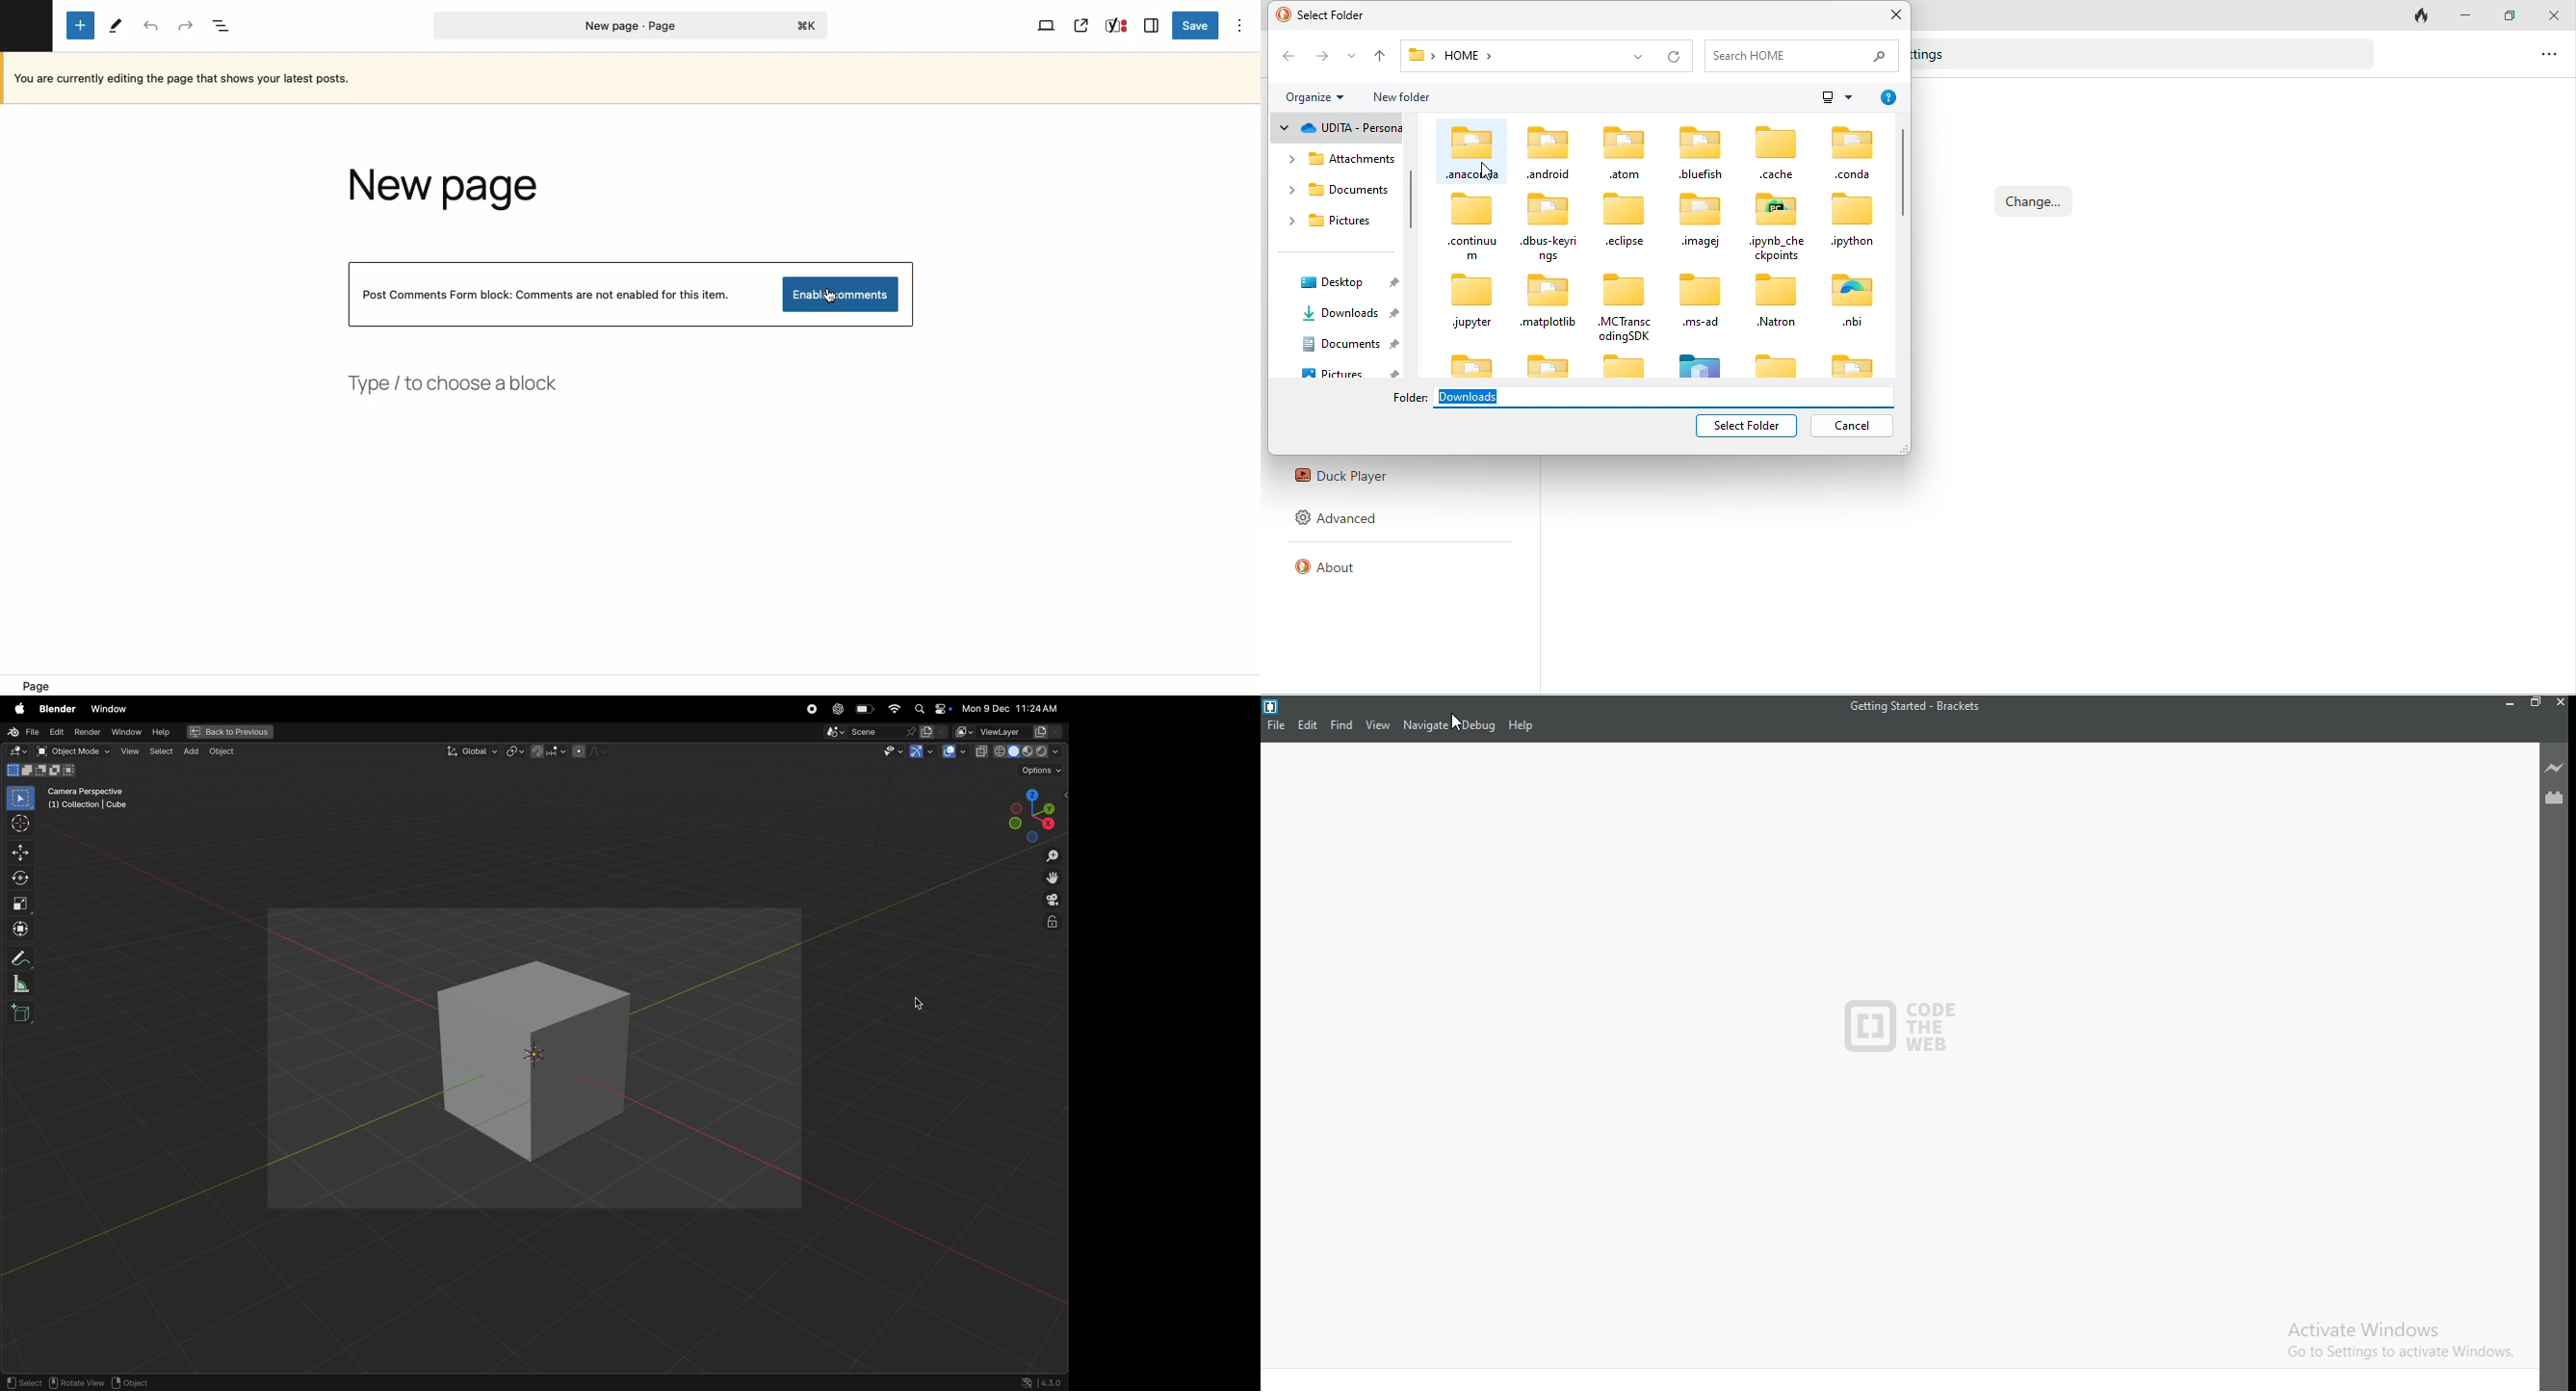 The image size is (2576, 1400). Describe the element at coordinates (1351, 345) in the screenshot. I see `documents` at that location.